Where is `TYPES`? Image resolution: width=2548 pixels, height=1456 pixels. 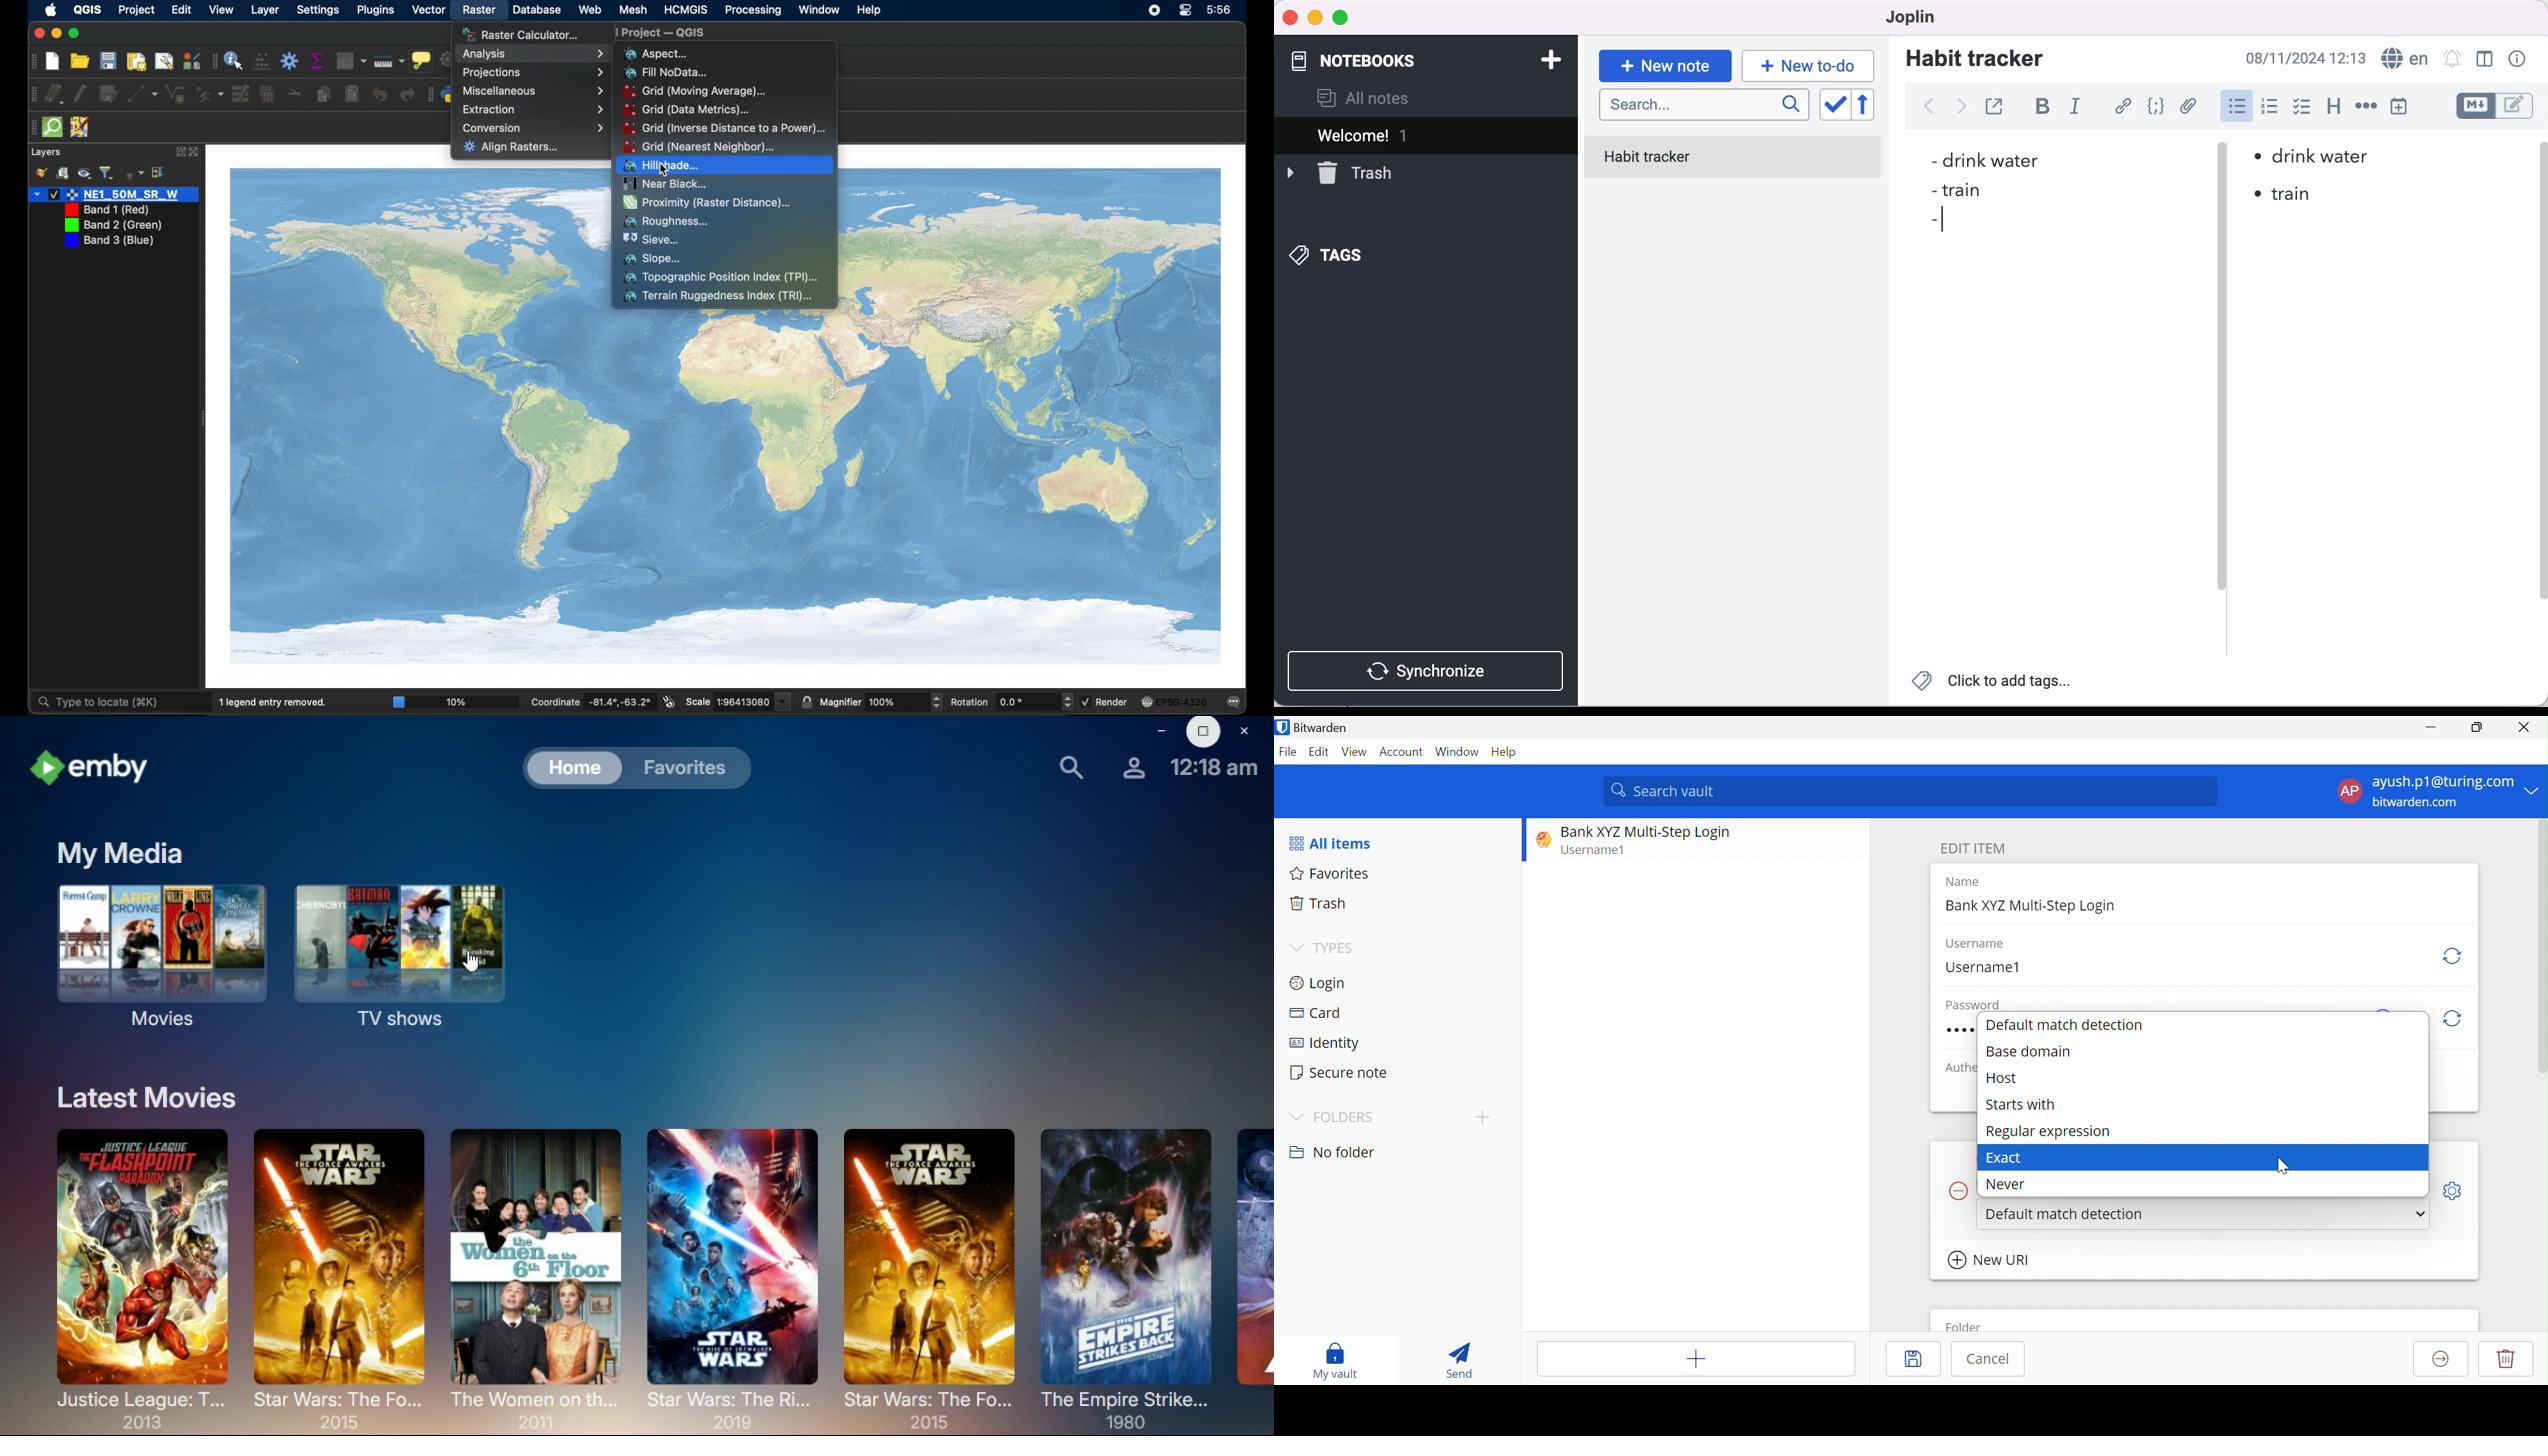 TYPES is located at coordinates (1338, 948).